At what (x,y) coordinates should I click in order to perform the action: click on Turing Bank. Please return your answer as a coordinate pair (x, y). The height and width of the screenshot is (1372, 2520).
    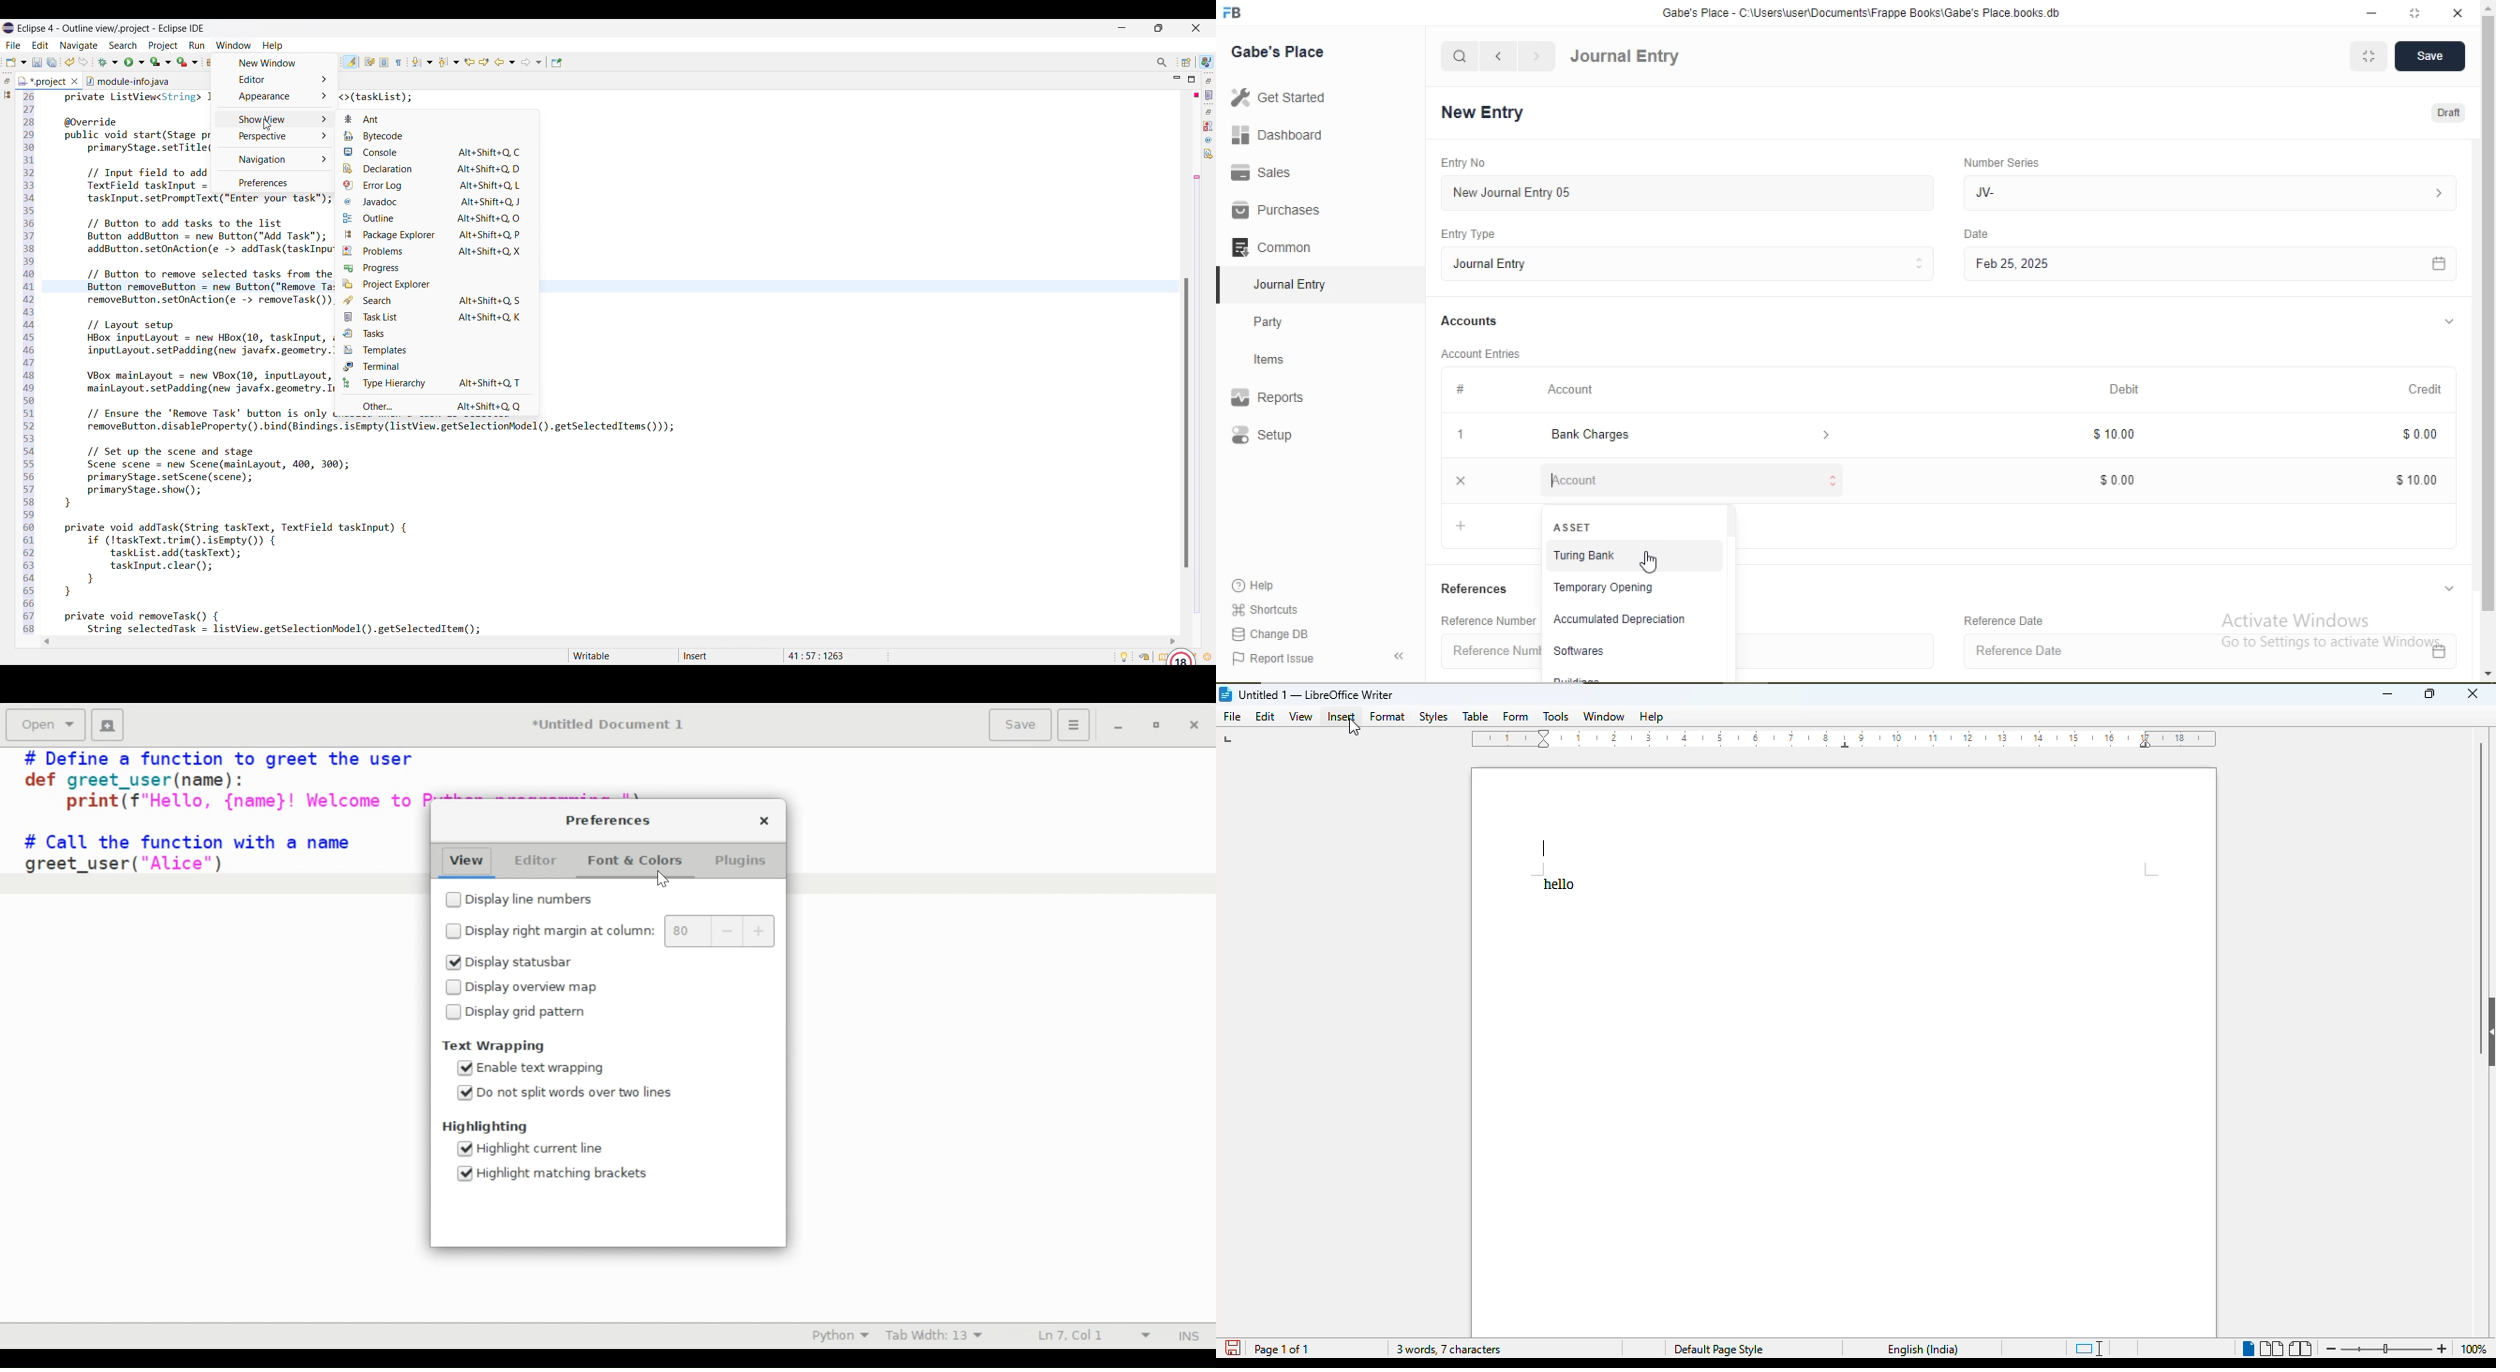
    Looking at the image, I should click on (1627, 553).